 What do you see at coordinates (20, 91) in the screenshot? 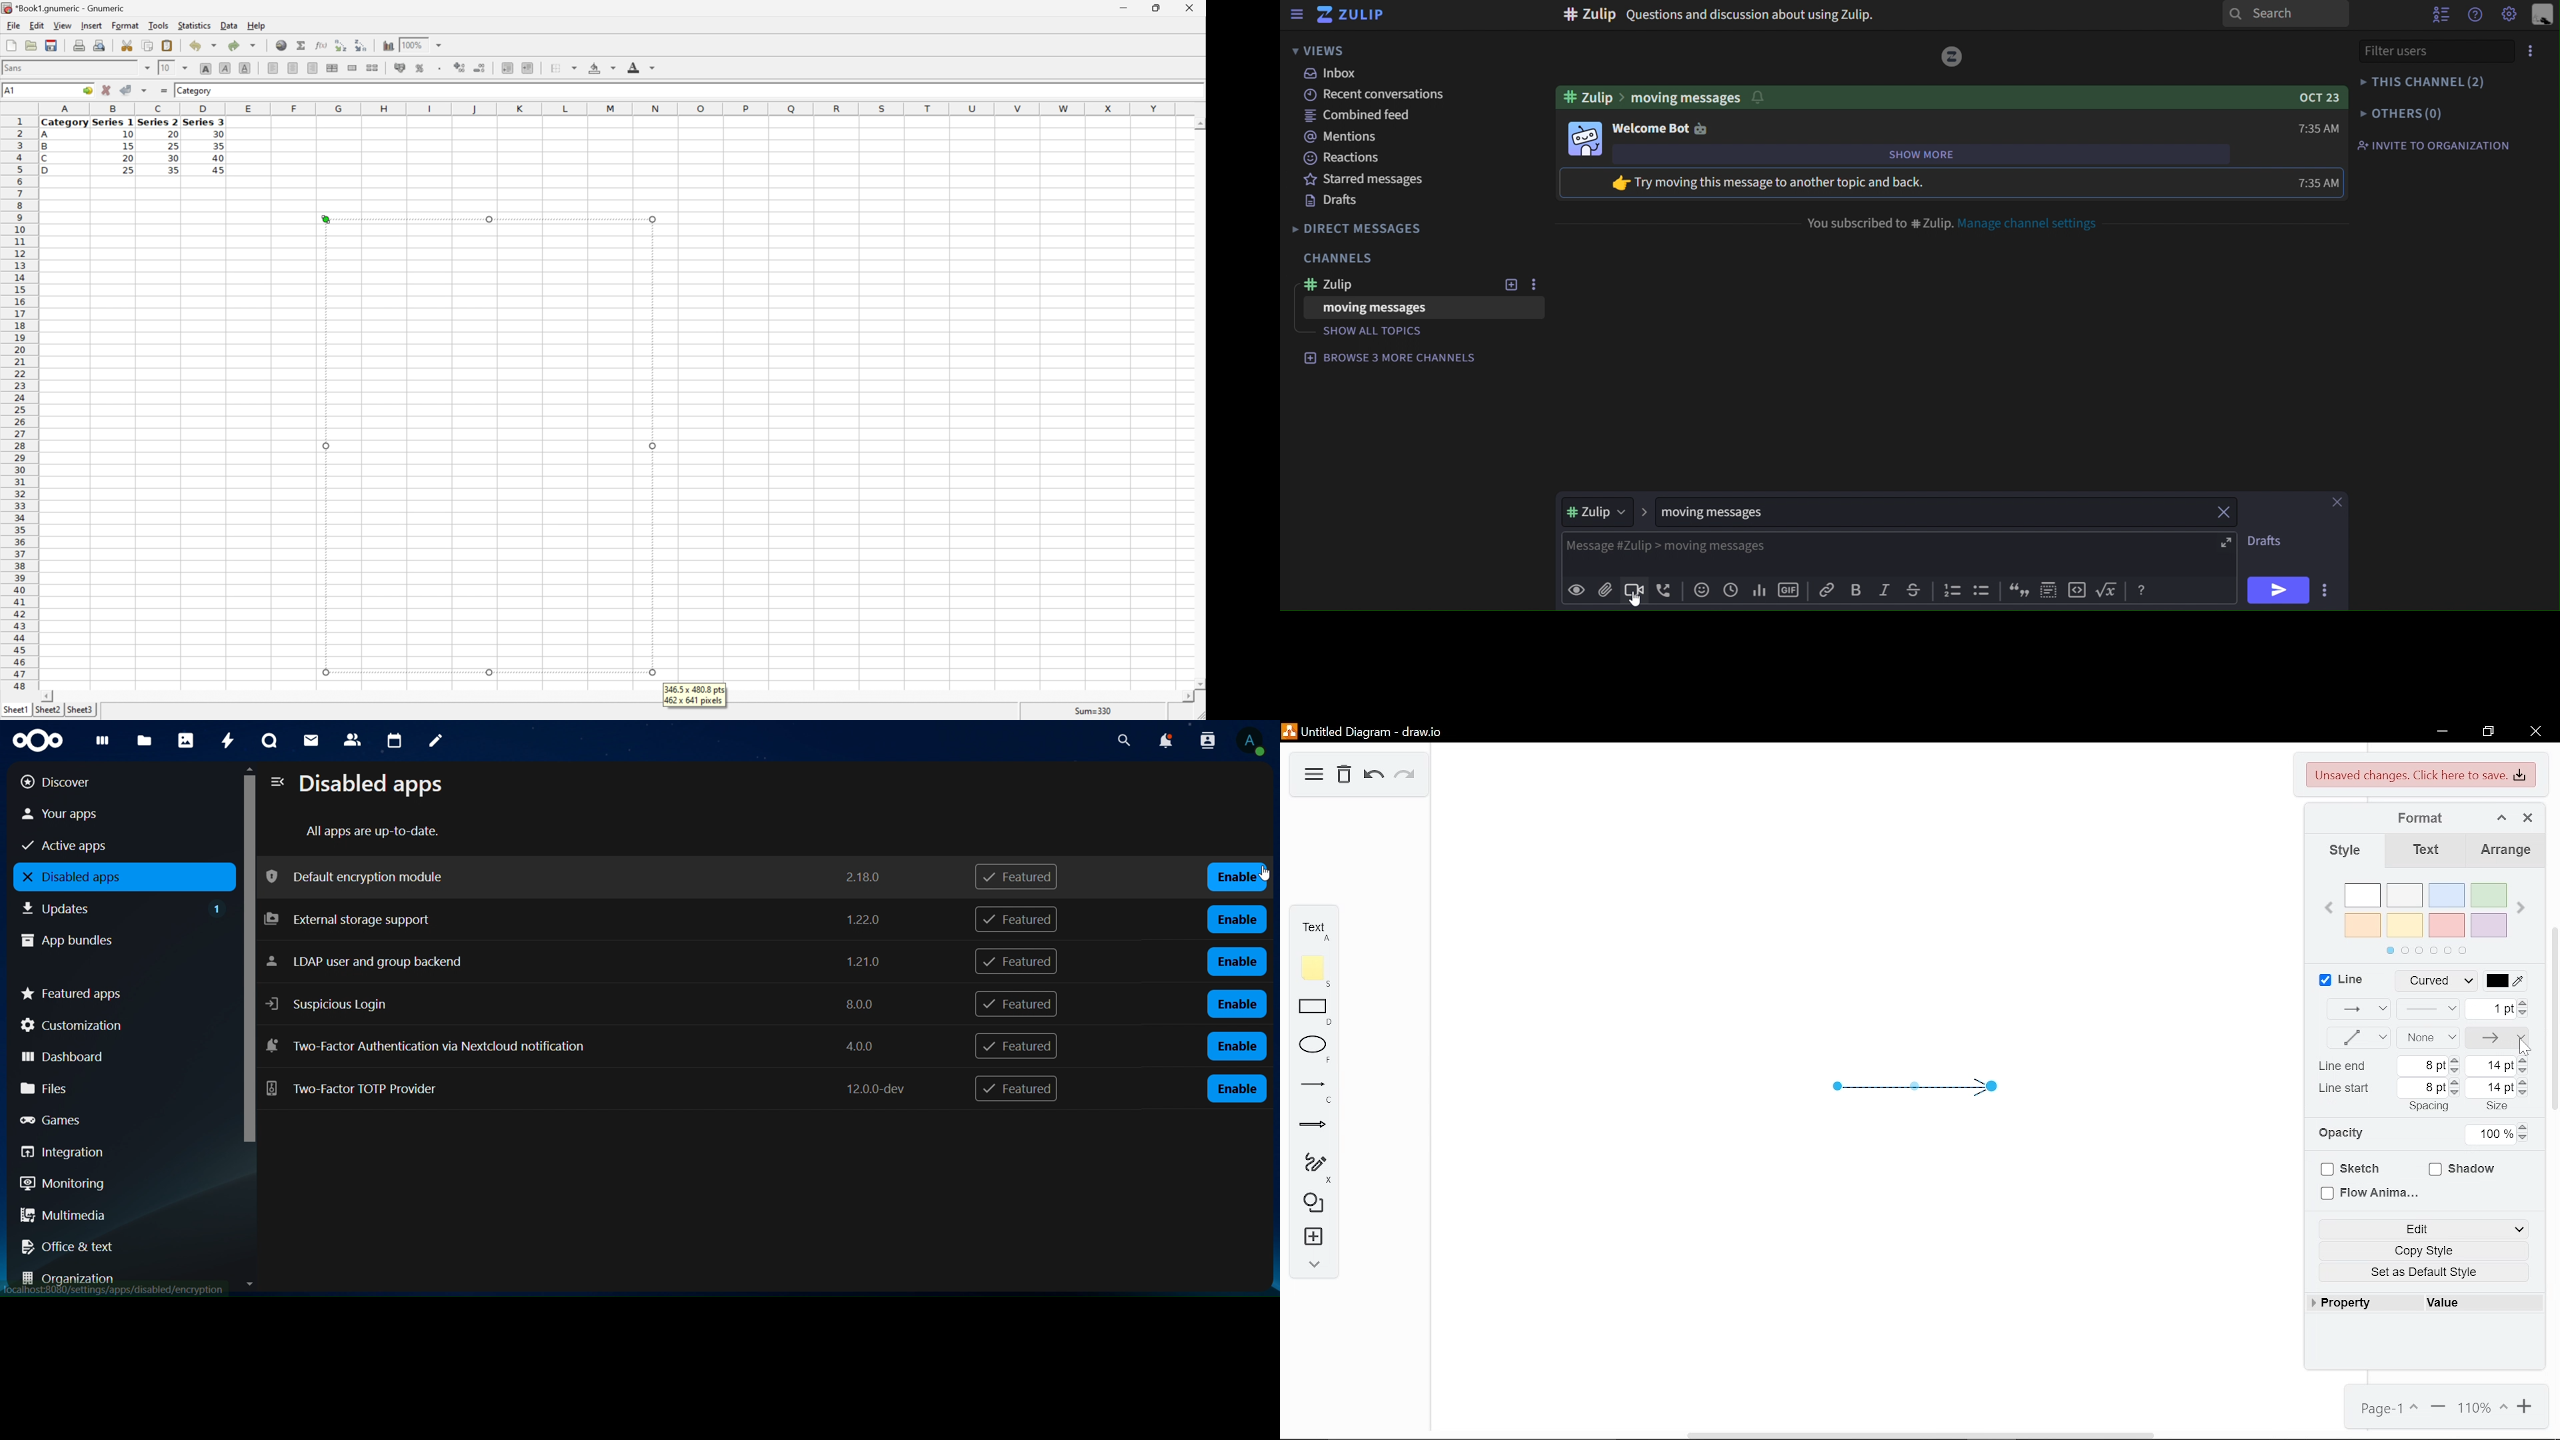
I see `5R*4C` at bounding box center [20, 91].